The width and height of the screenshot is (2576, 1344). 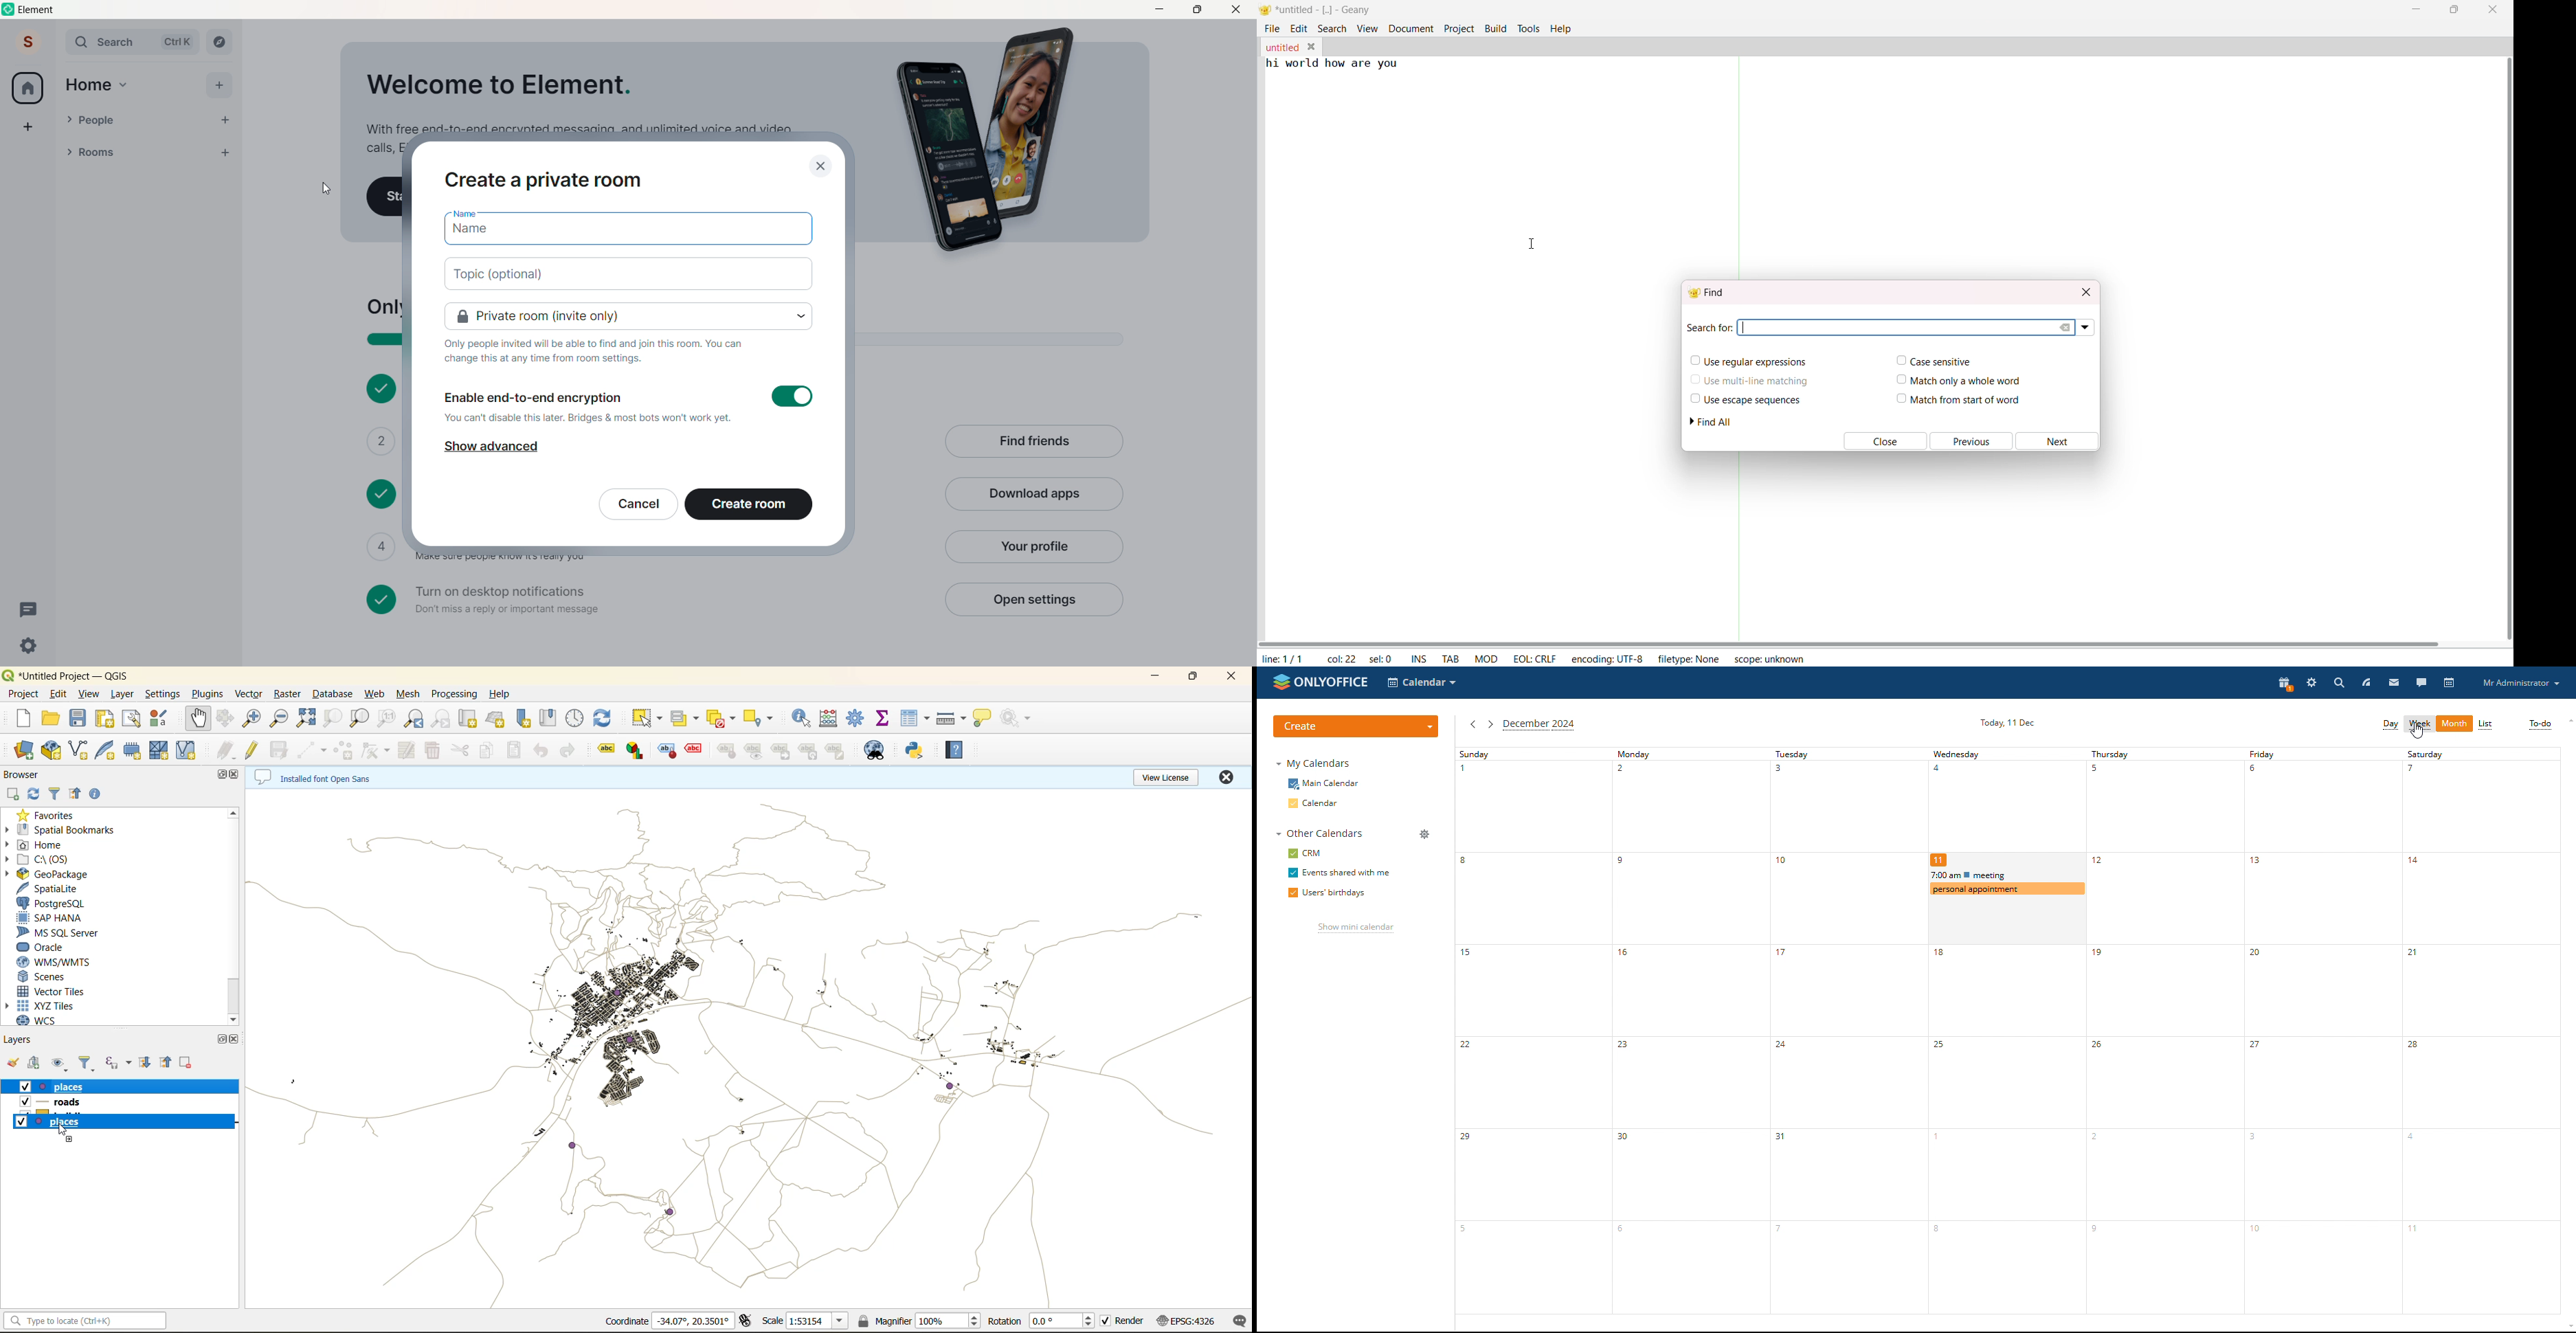 What do you see at coordinates (490, 447) in the screenshot?
I see `Show advanced` at bounding box center [490, 447].